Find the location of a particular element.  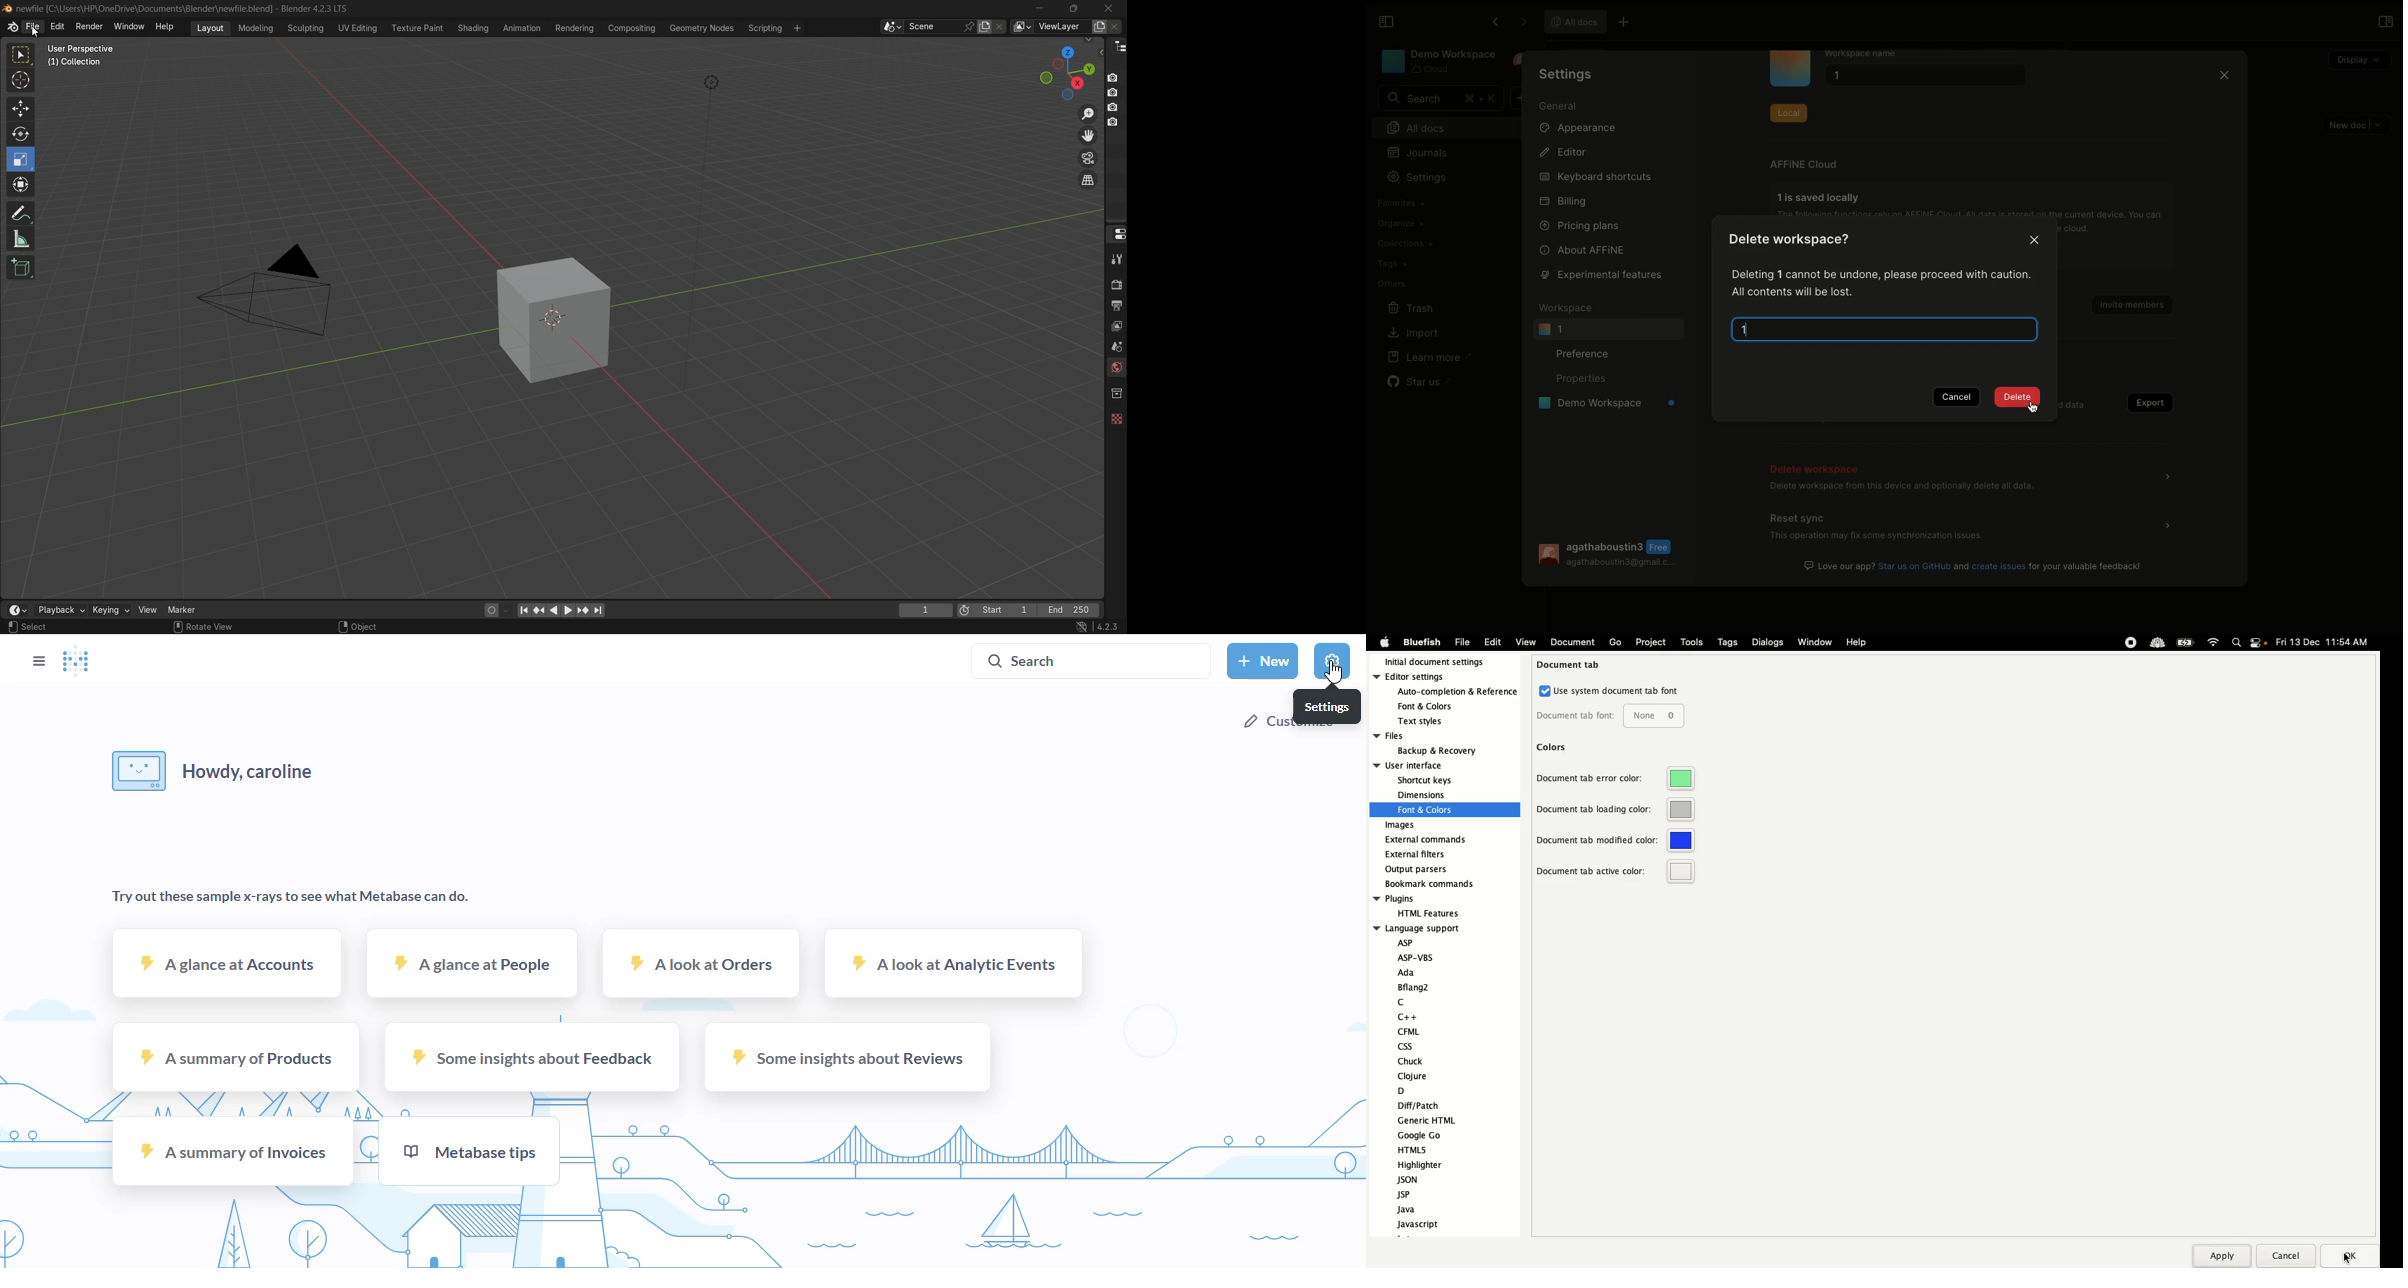

General is located at coordinates (1558, 107).